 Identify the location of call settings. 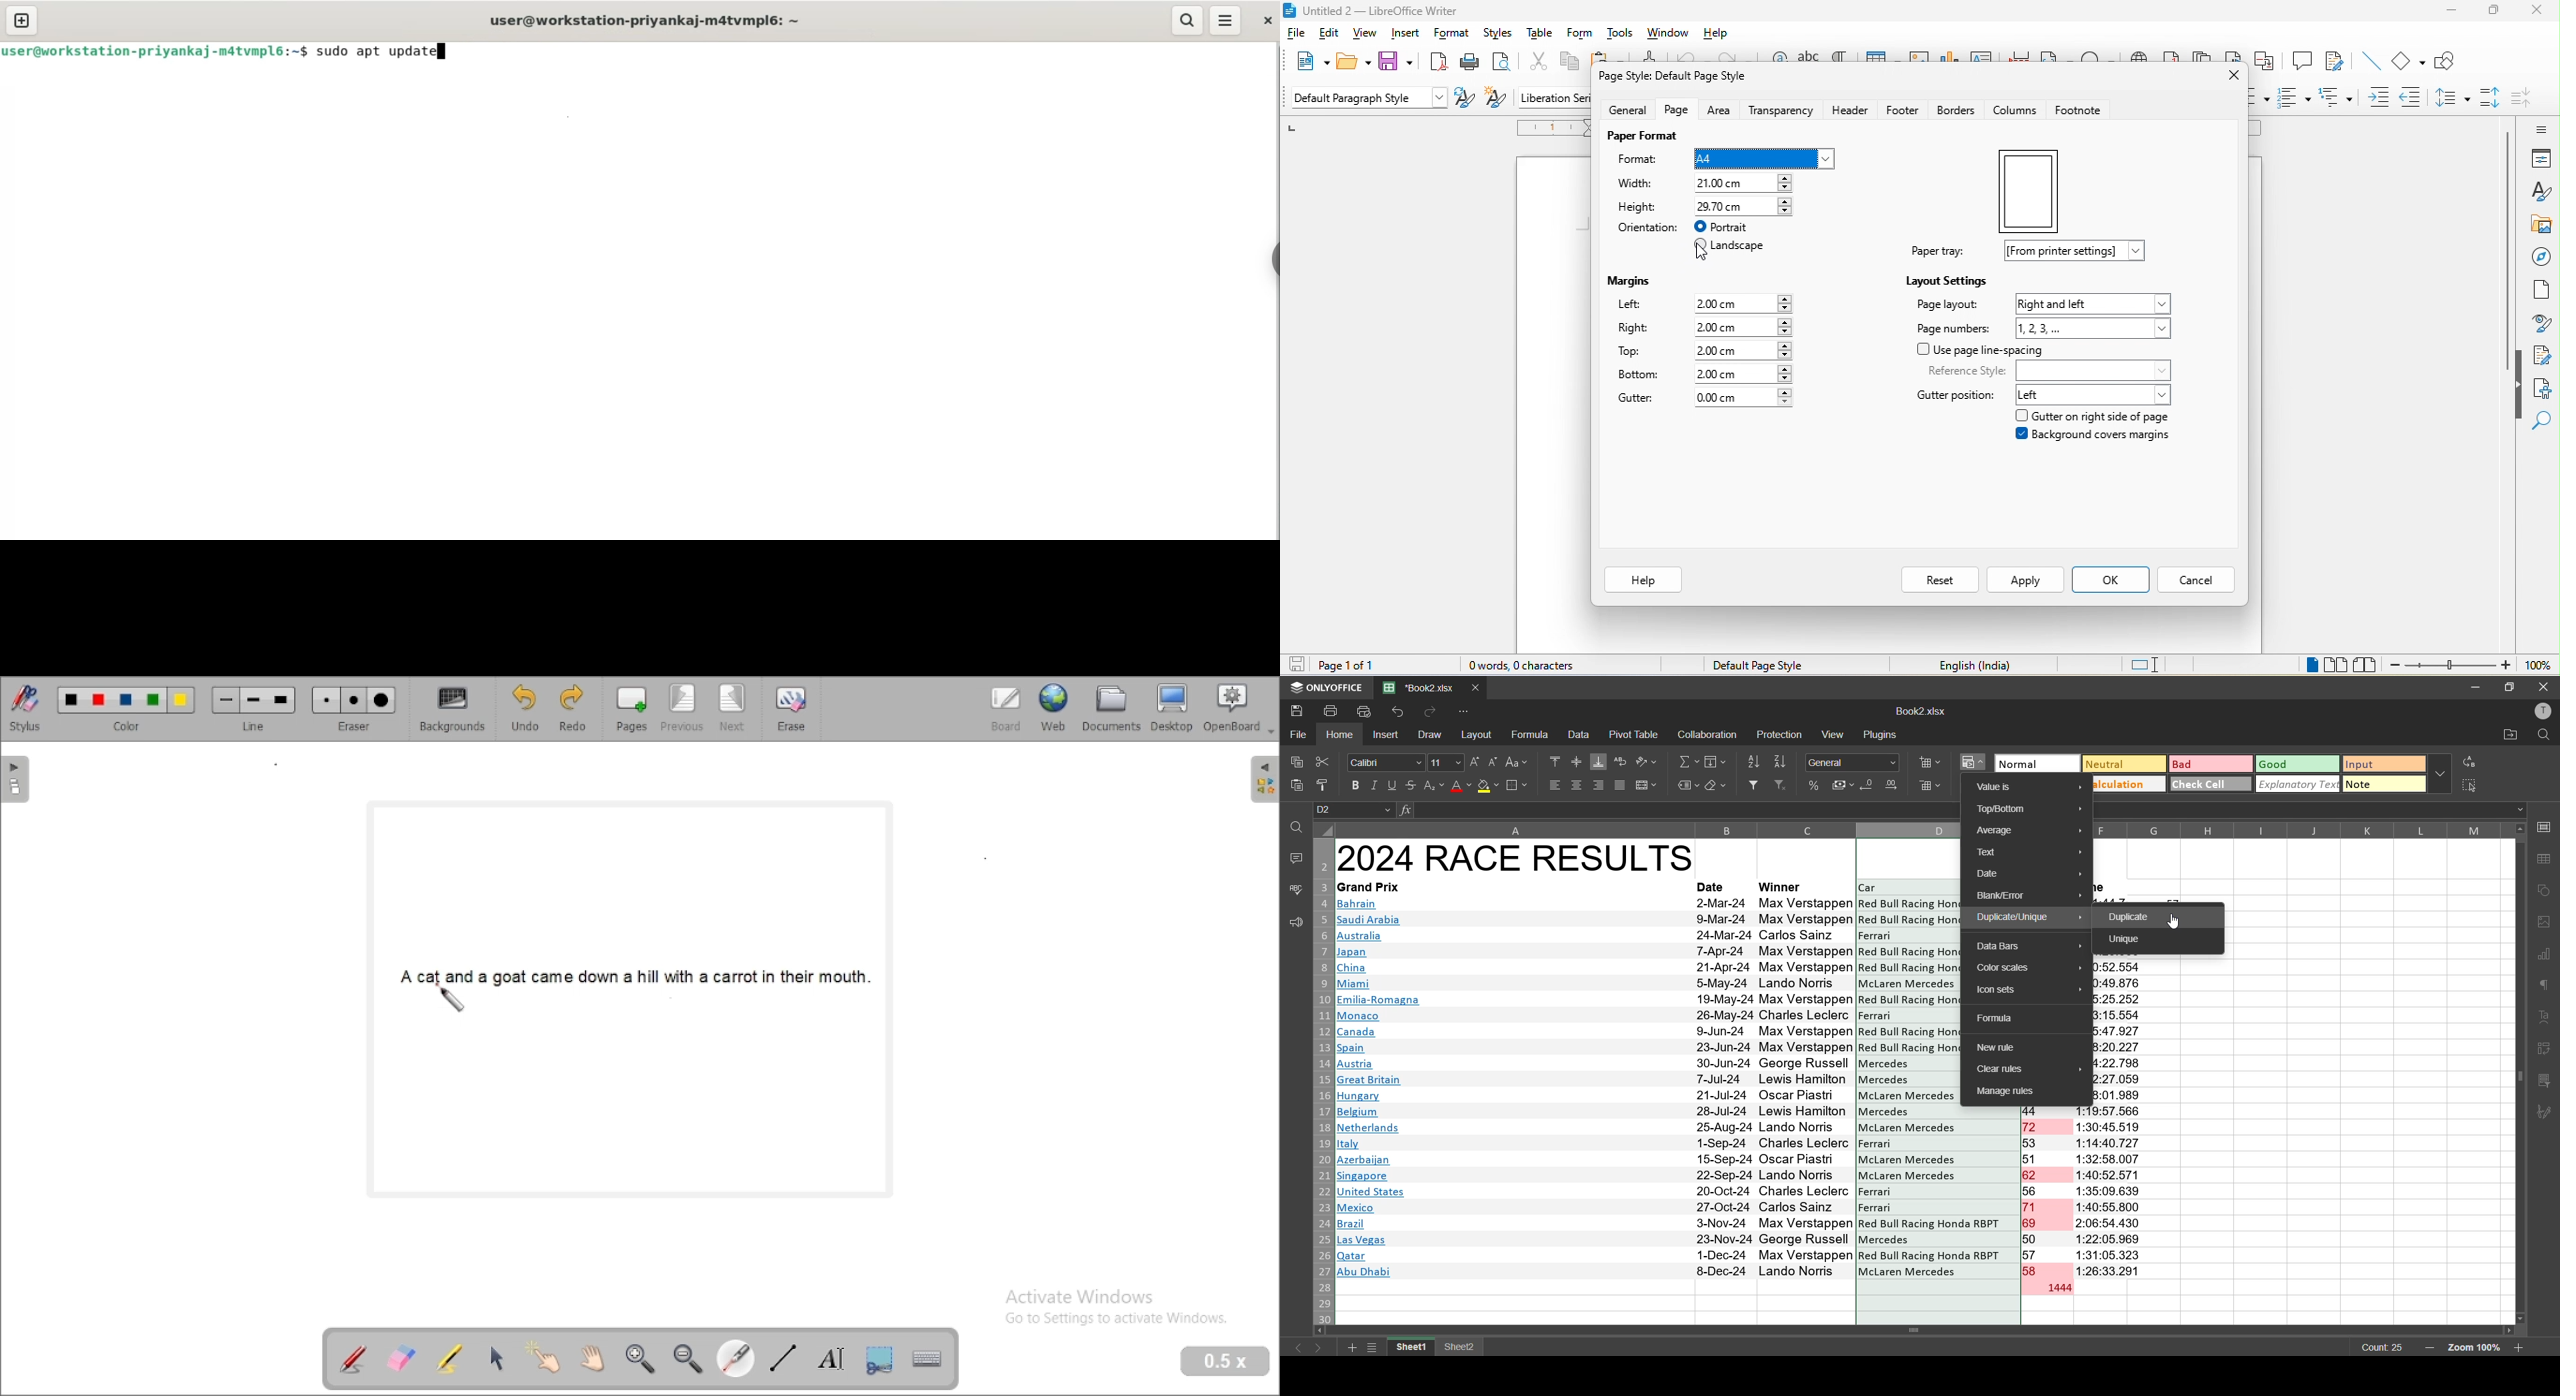
(2545, 830).